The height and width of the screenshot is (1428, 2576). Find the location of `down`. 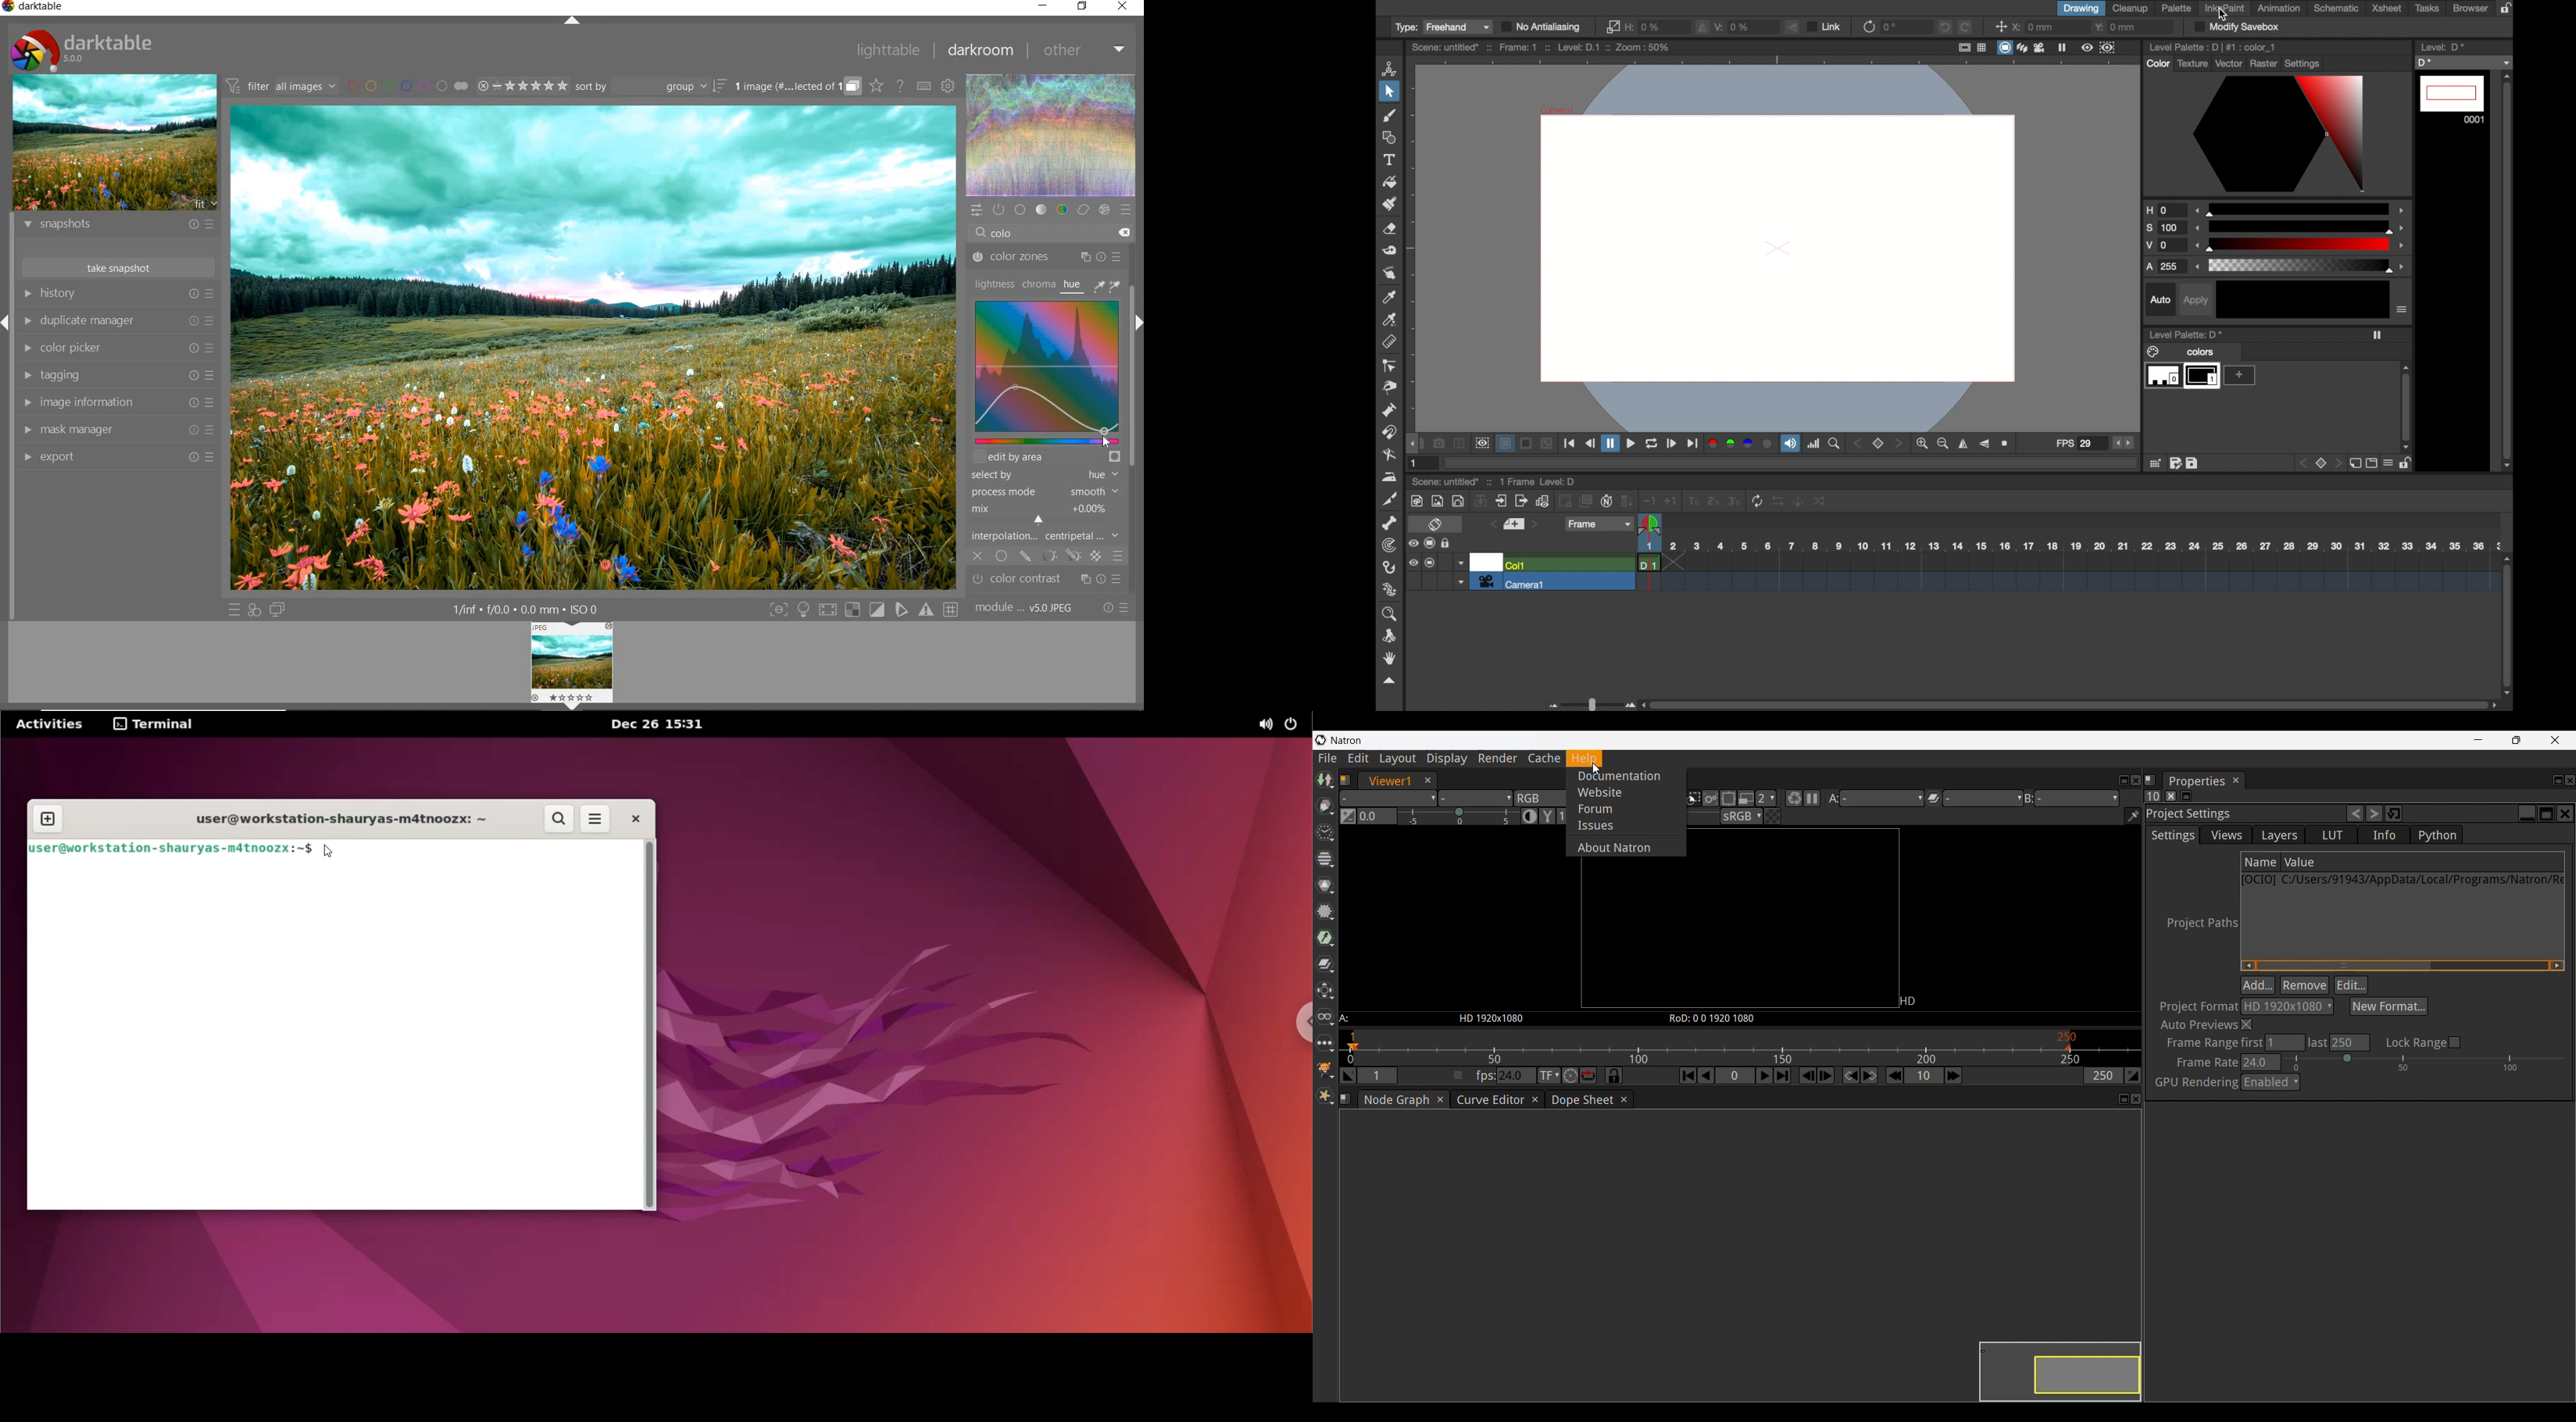

down is located at coordinates (1481, 501).